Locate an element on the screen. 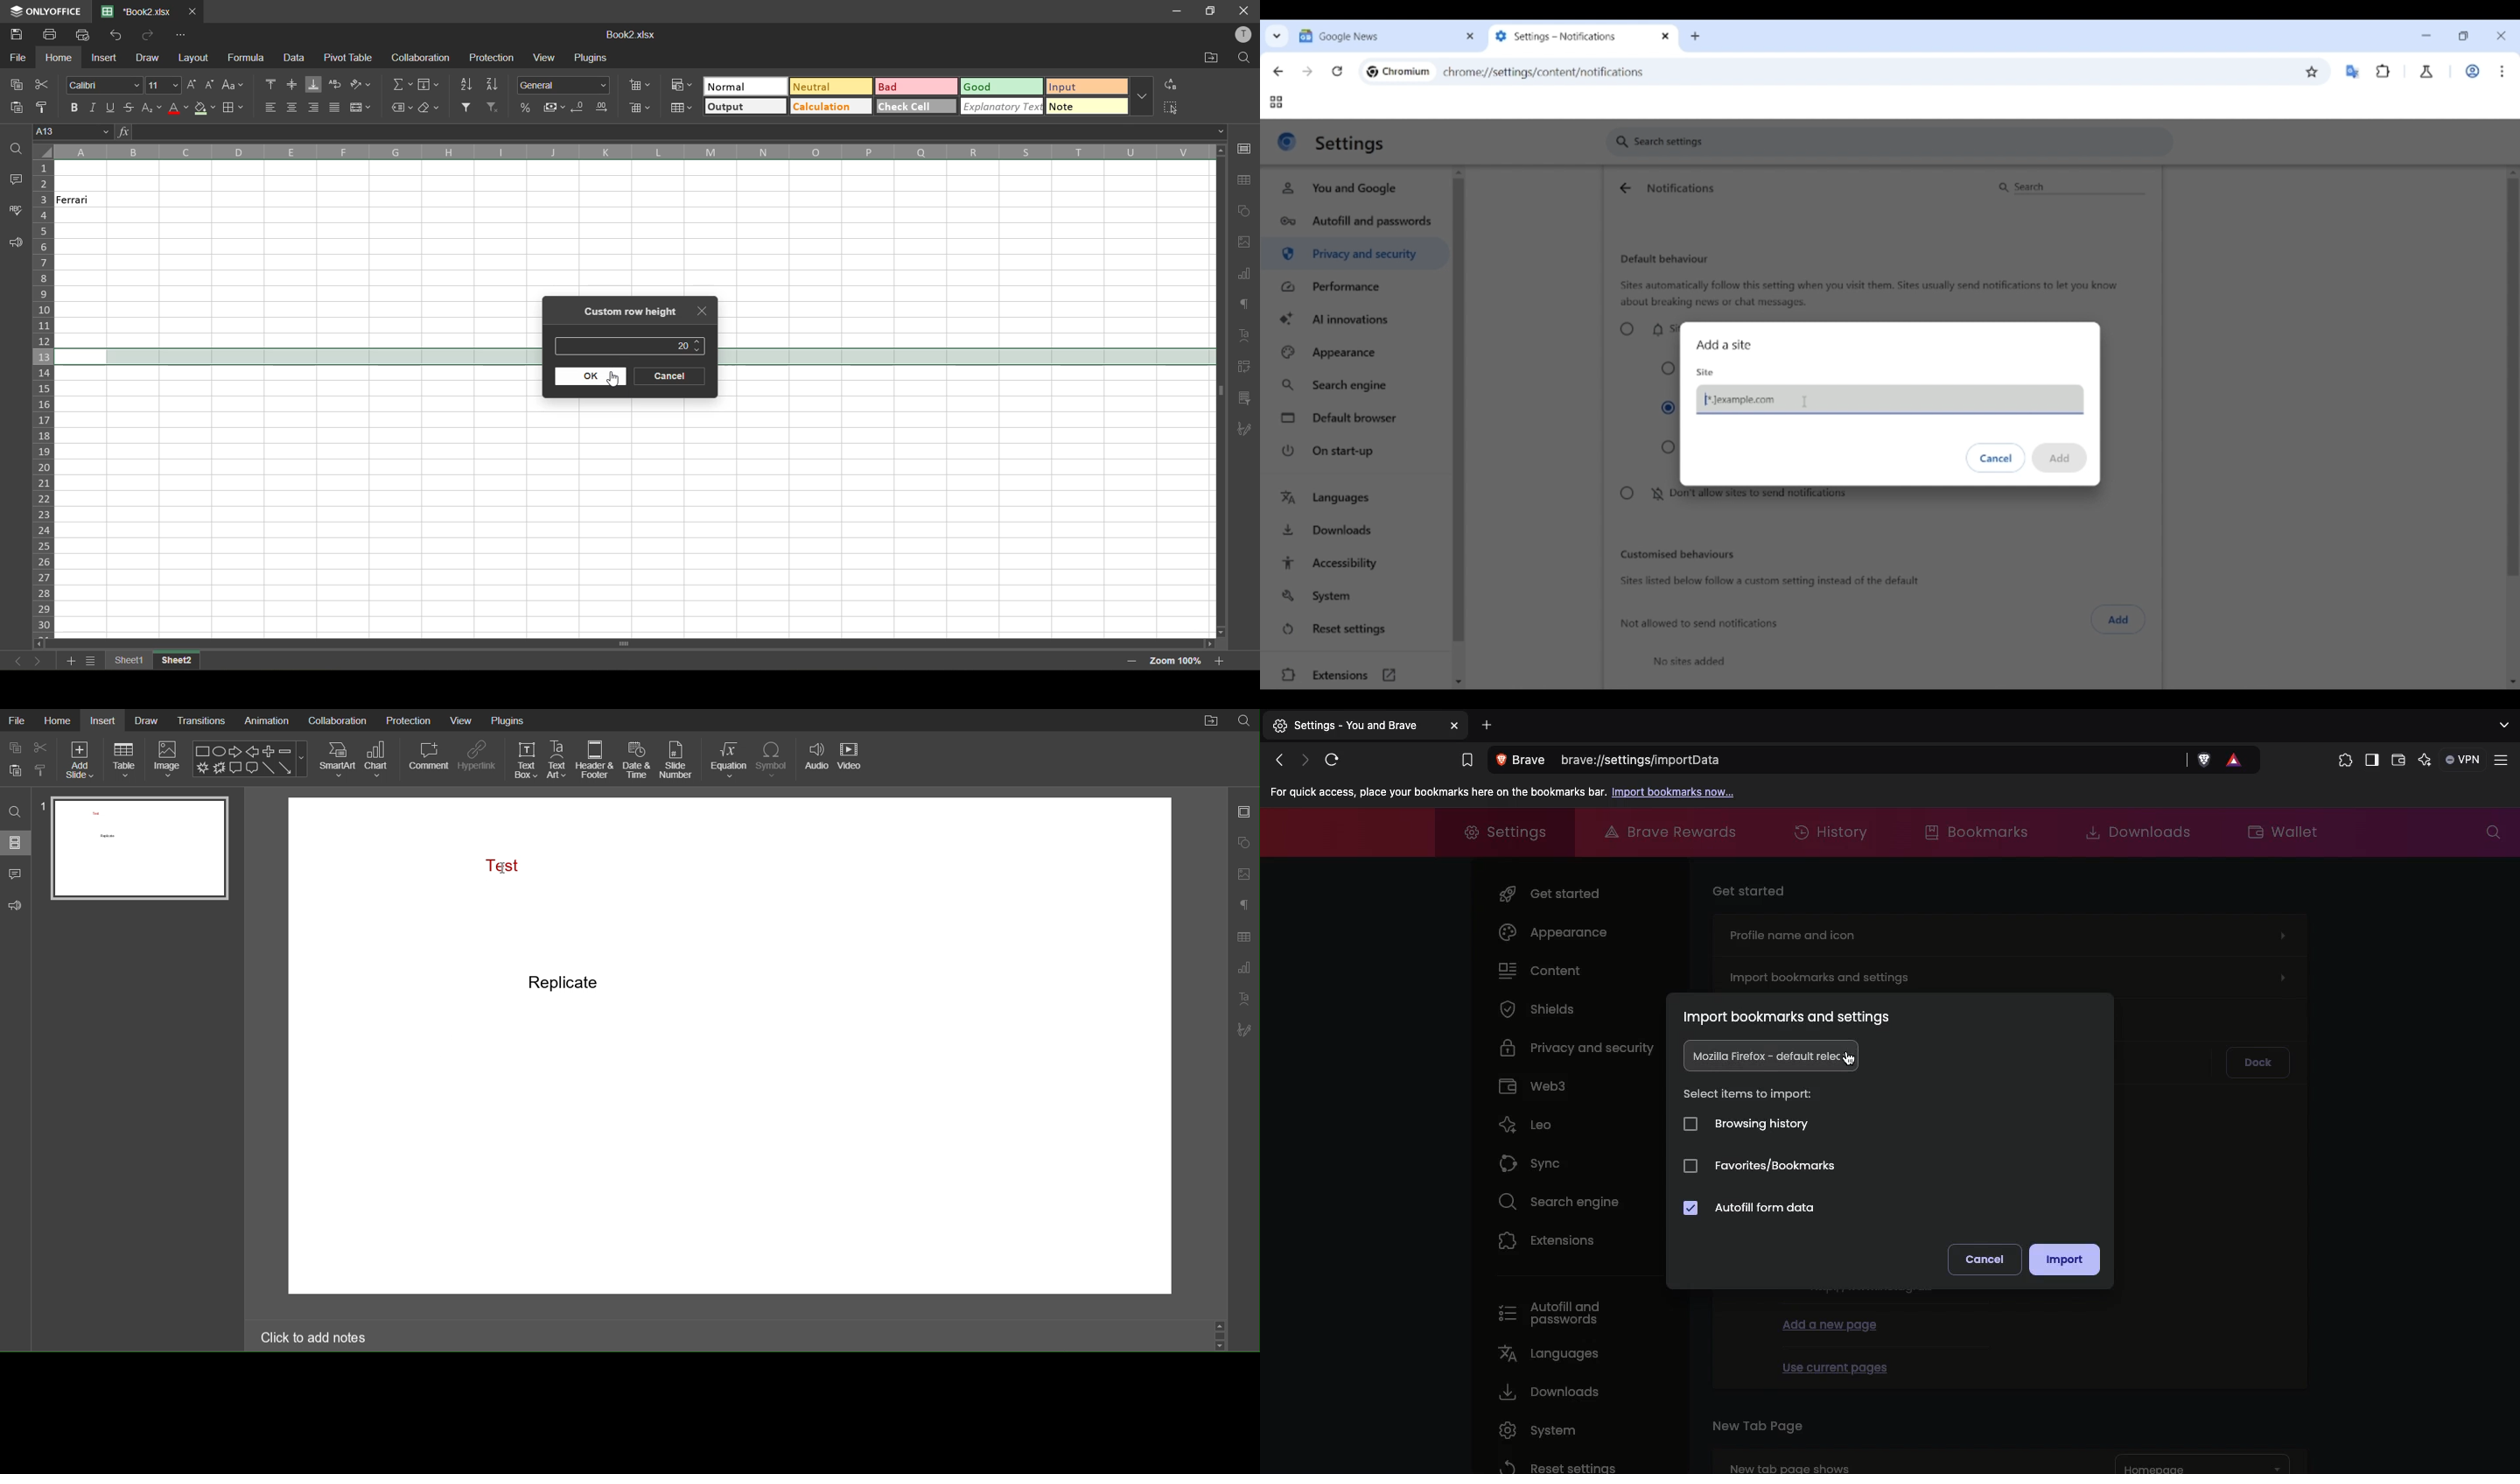 This screenshot has height=1484, width=2520. file is located at coordinates (19, 58).